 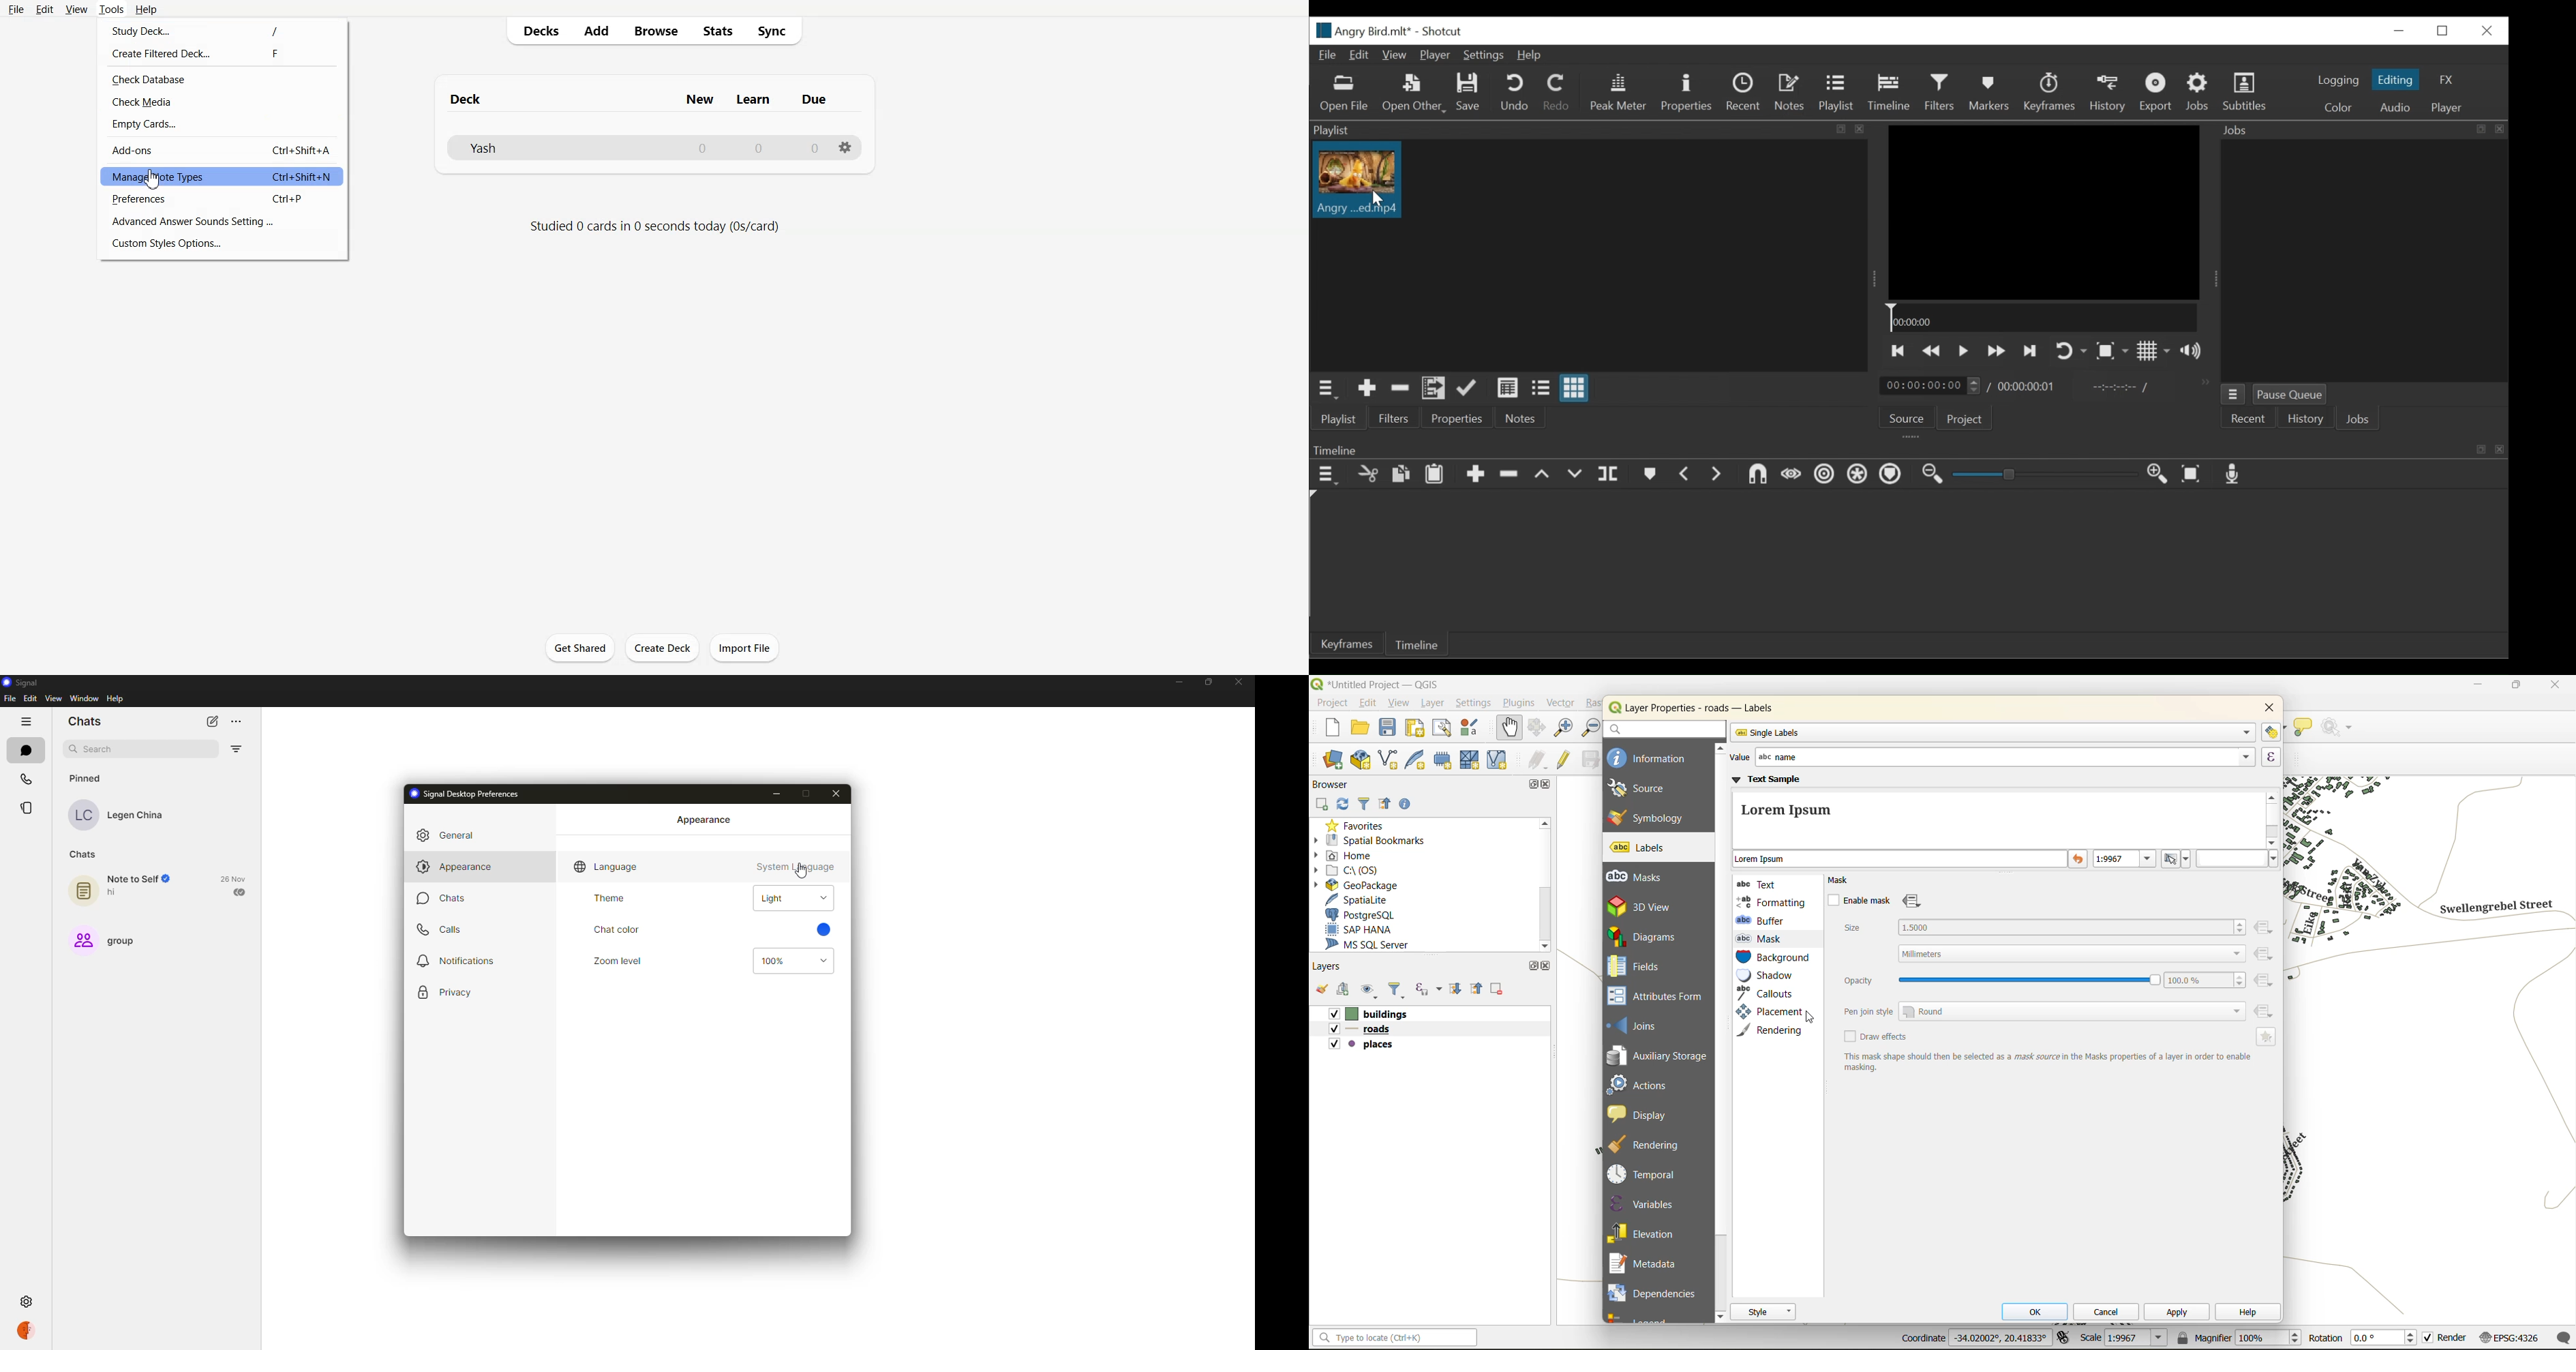 I want to click on Update, so click(x=1468, y=388).